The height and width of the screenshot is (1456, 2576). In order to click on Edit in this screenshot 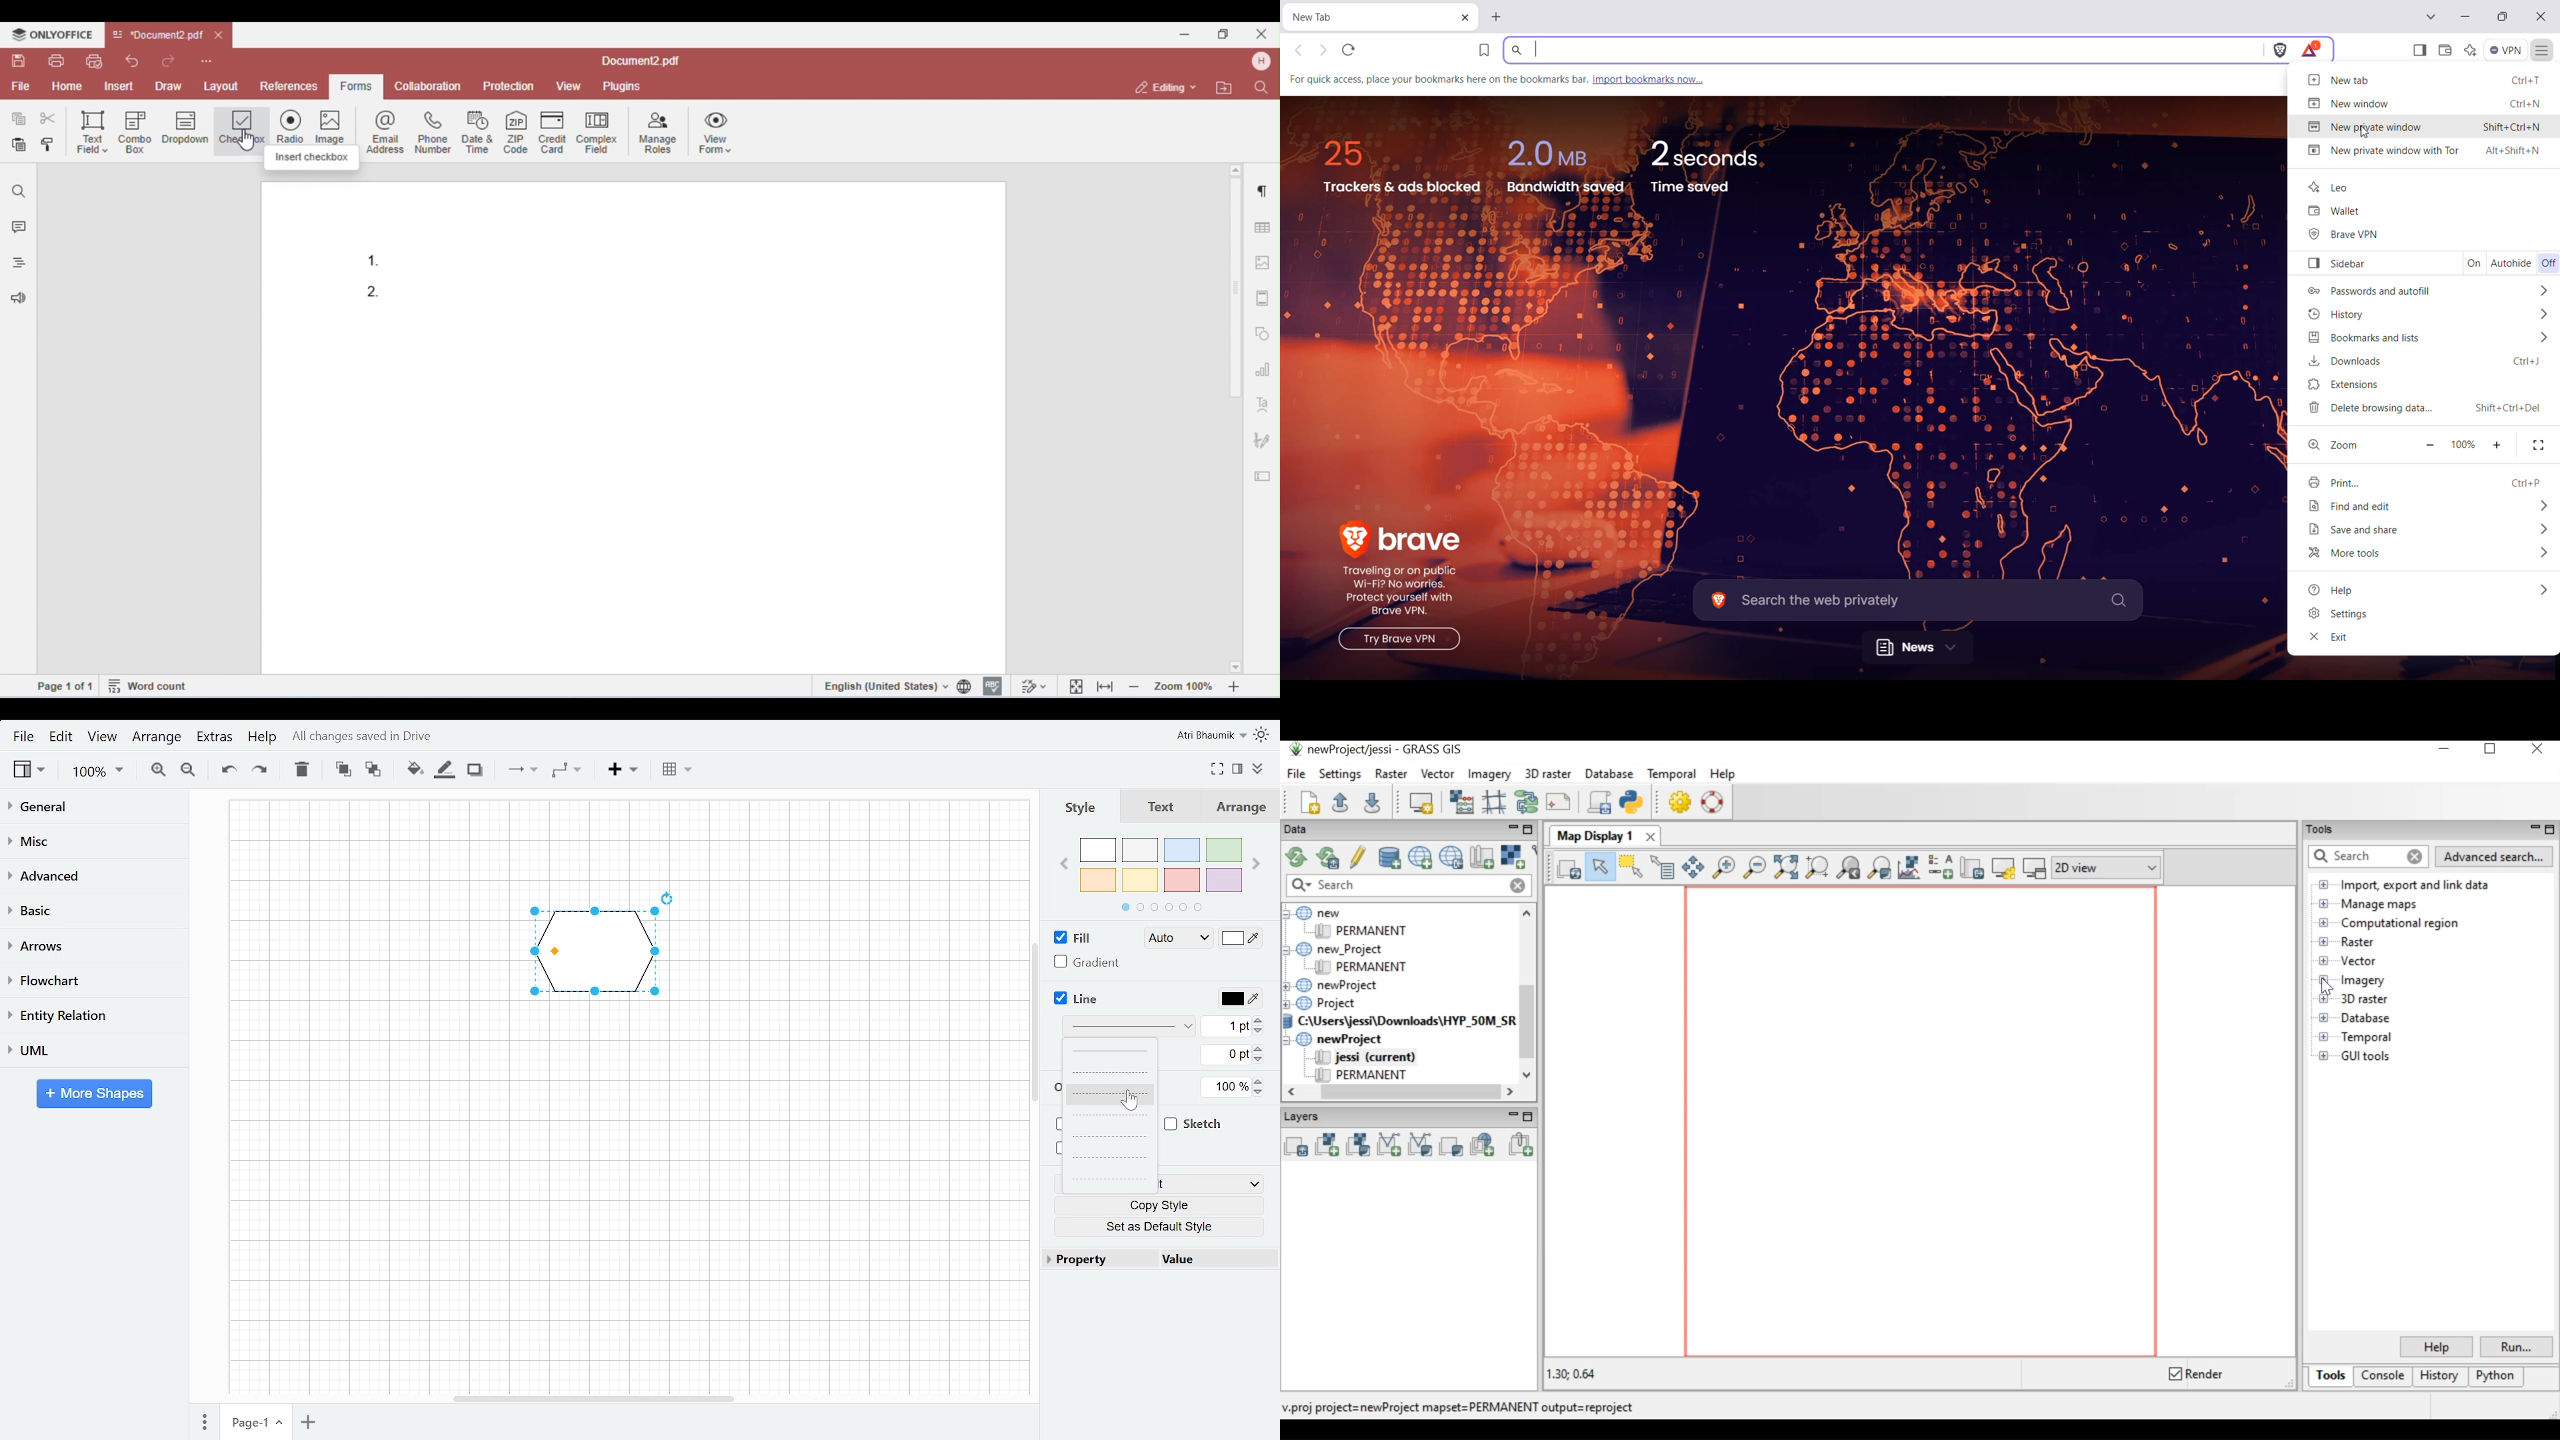, I will do `click(61, 739)`.